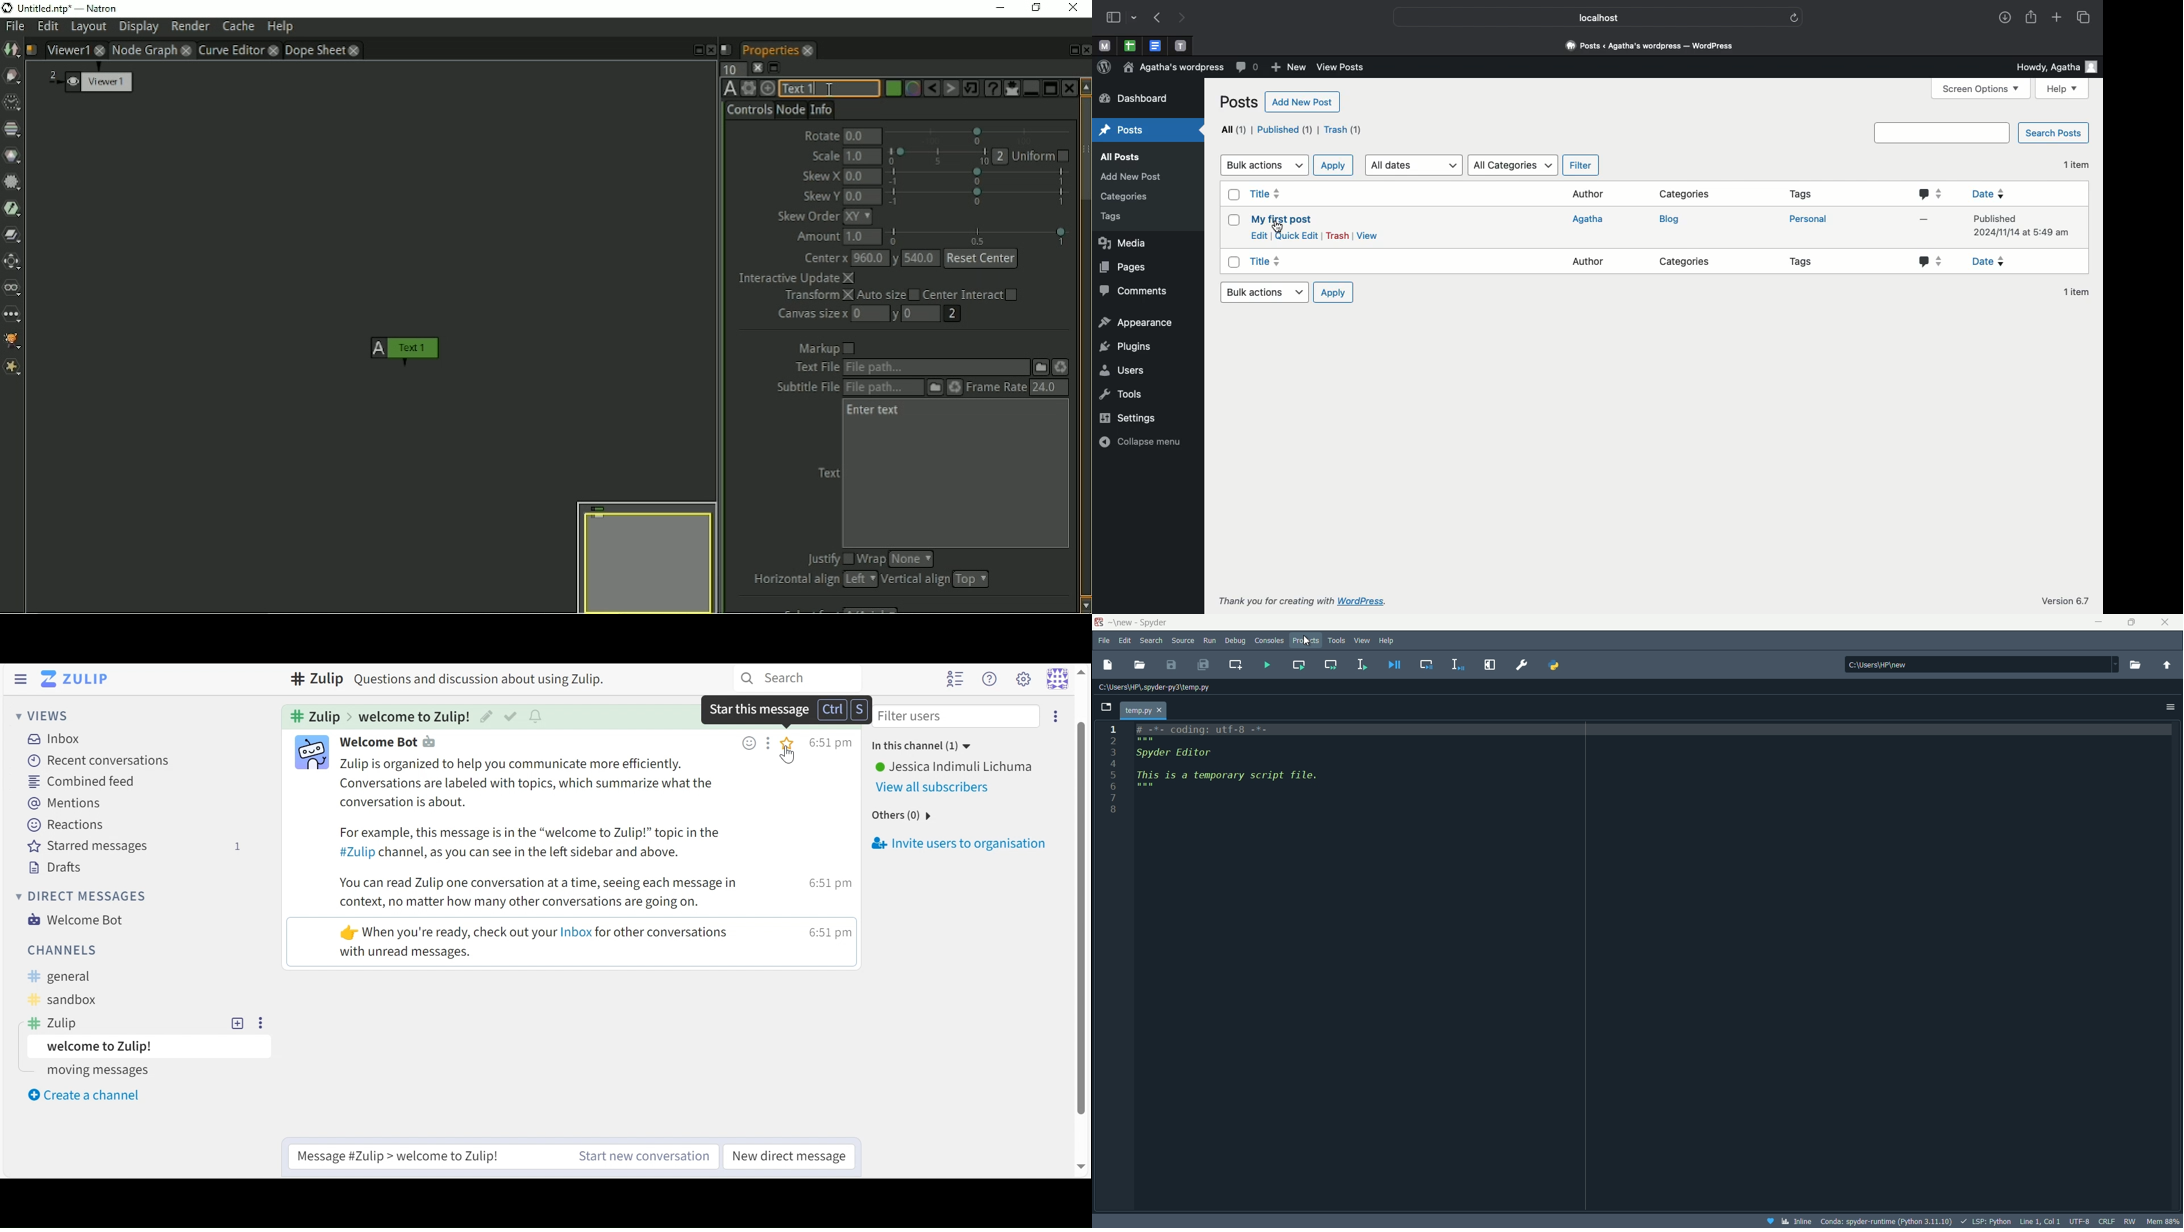 The height and width of the screenshot is (1232, 2184). I want to click on in this channle, so click(936, 744).